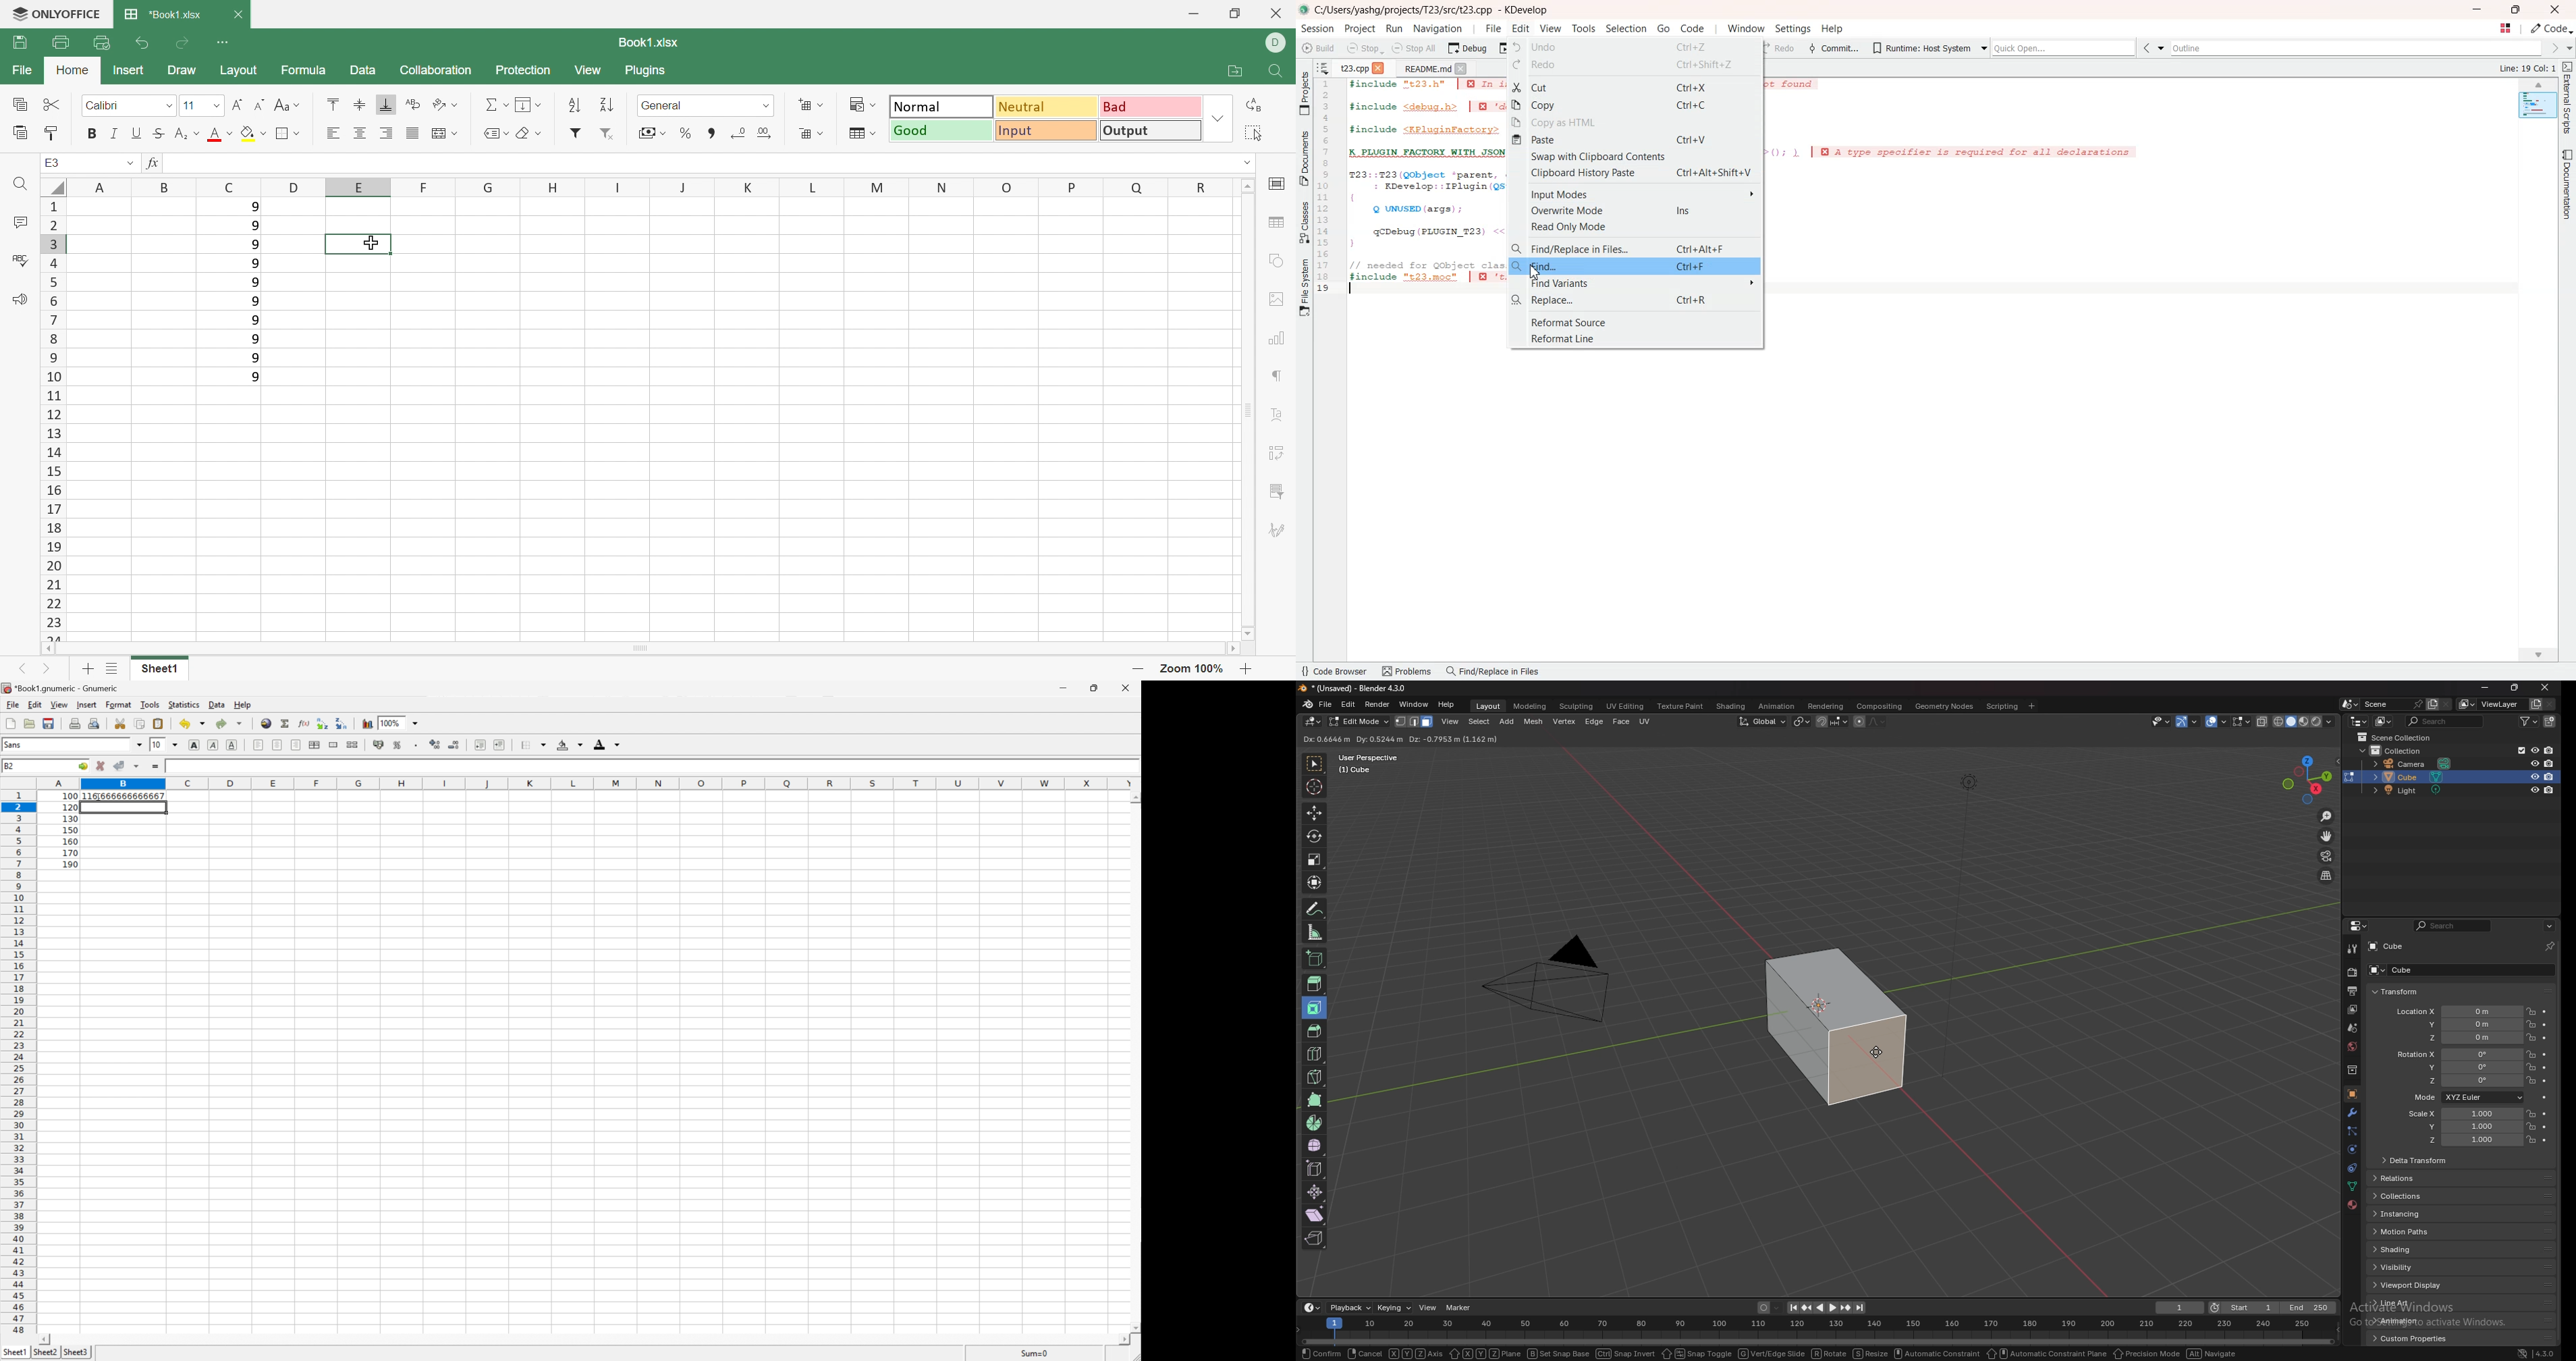  What do you see at coordinates (2161, 721) in the screenshot?
I see `selectibility and visibility` at bounding box center [2161, 721].